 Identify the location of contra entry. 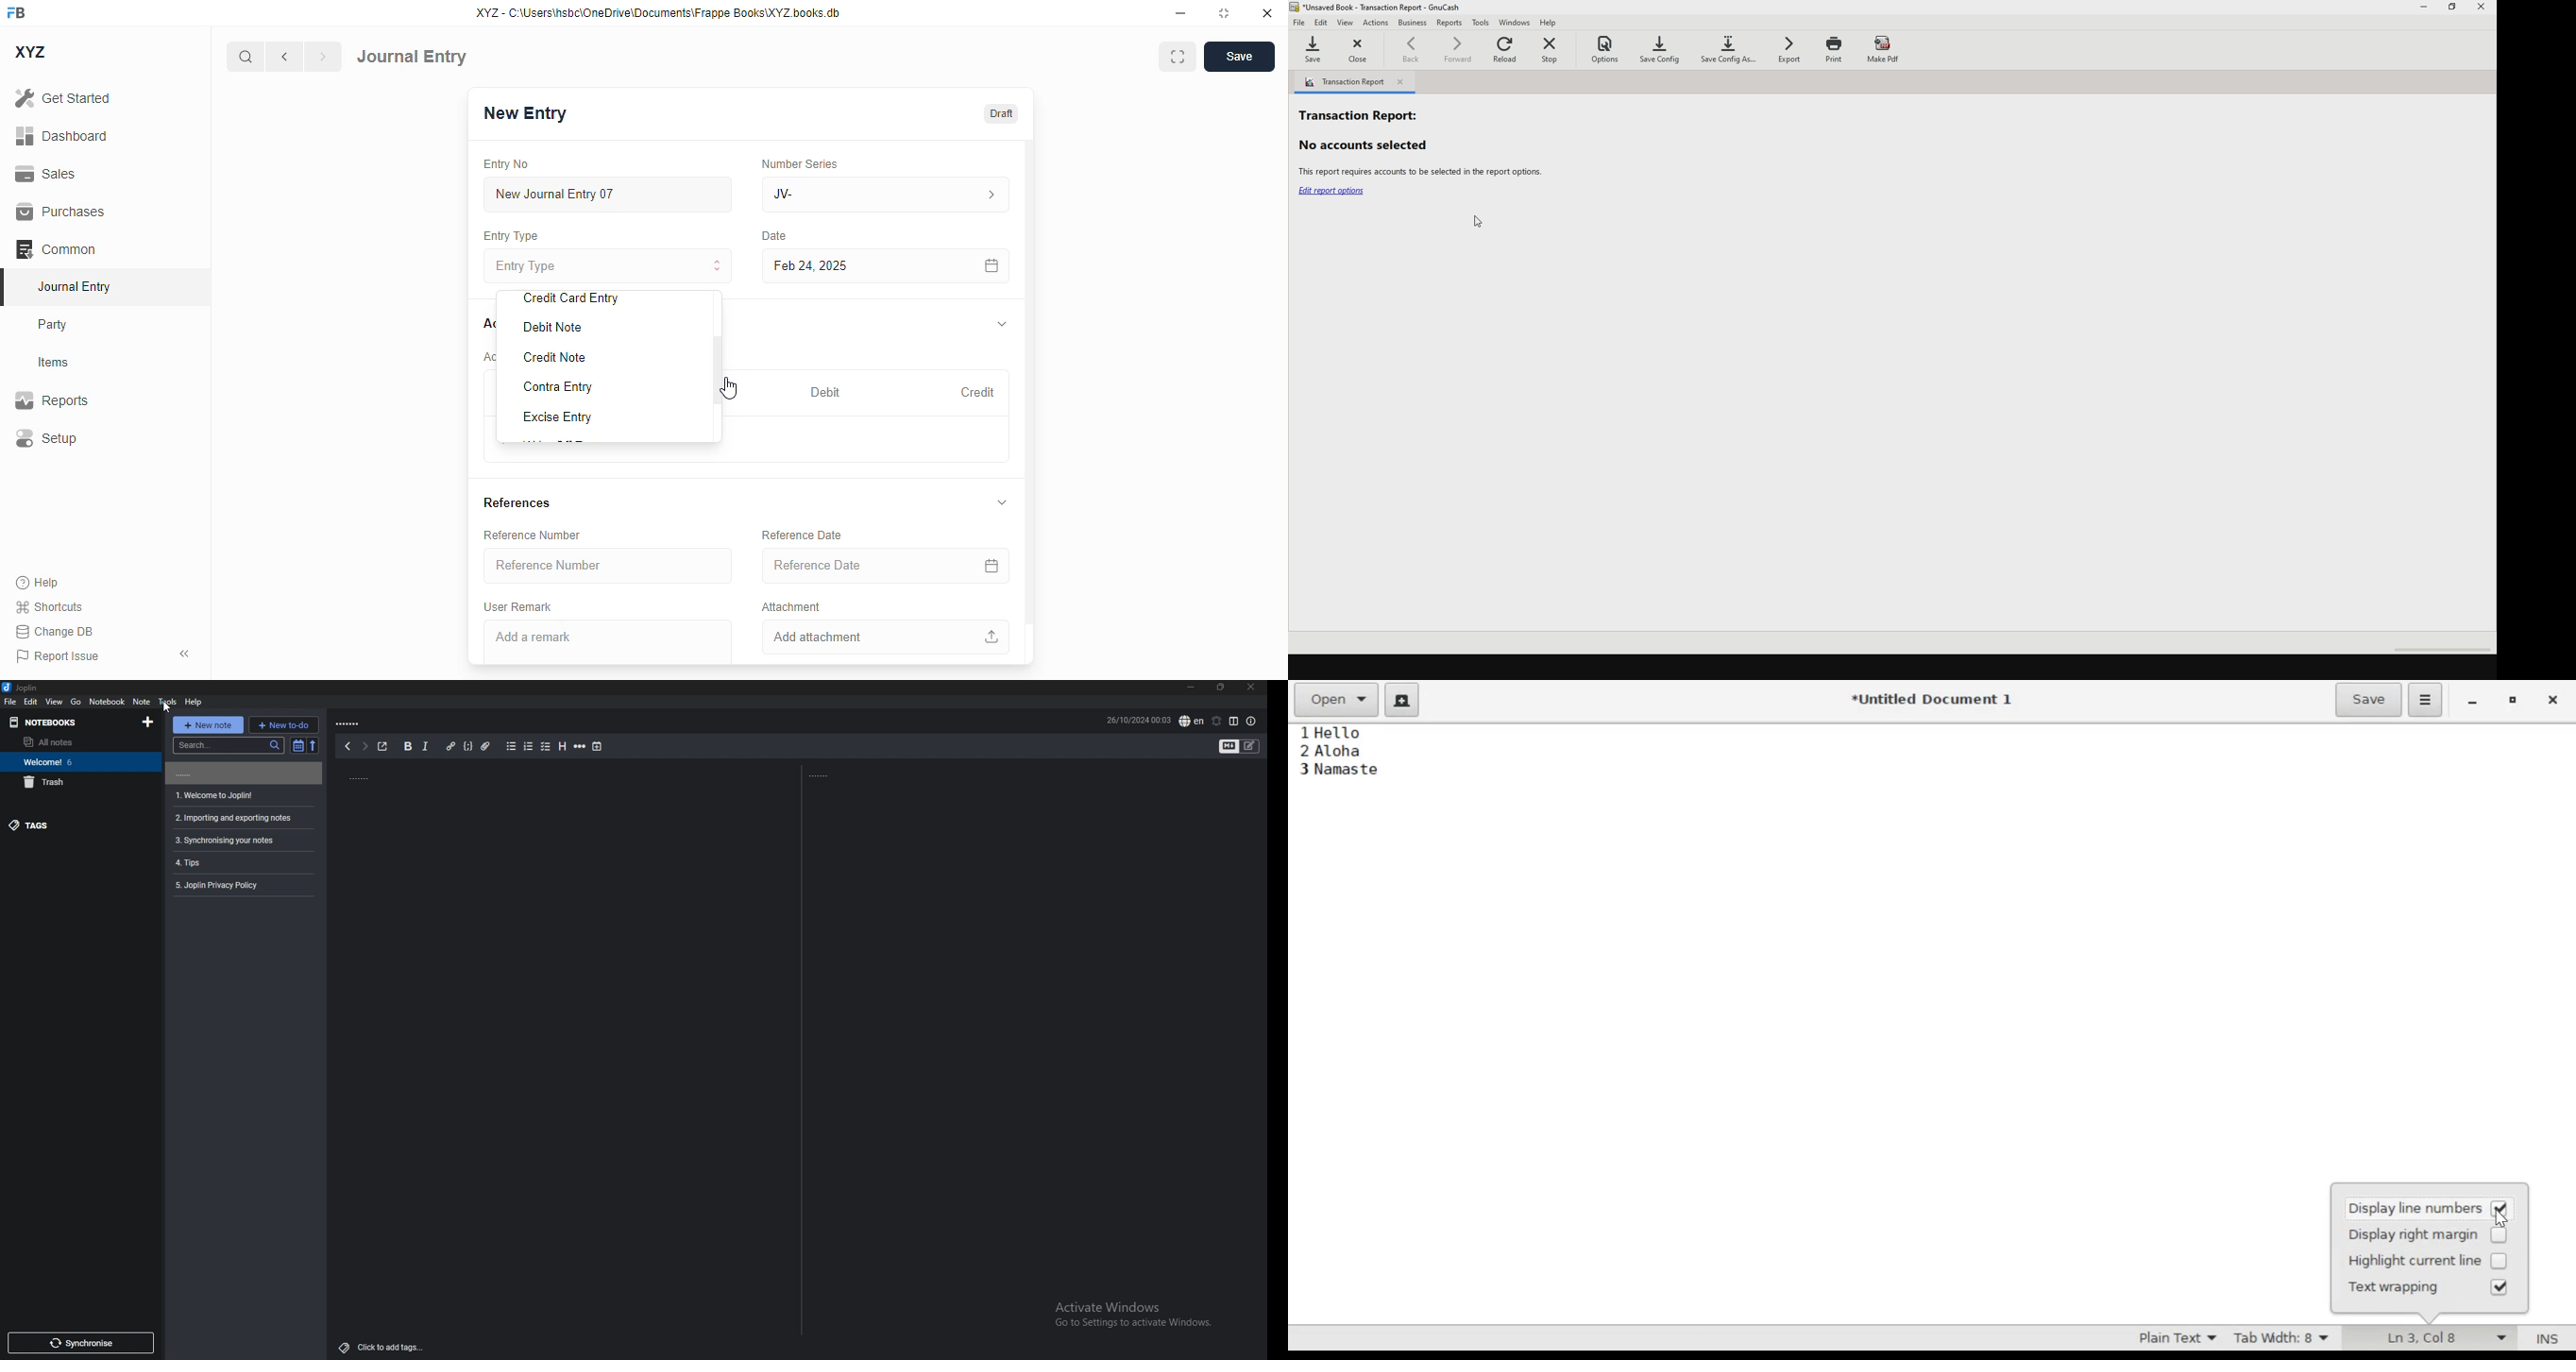
(558, 387).